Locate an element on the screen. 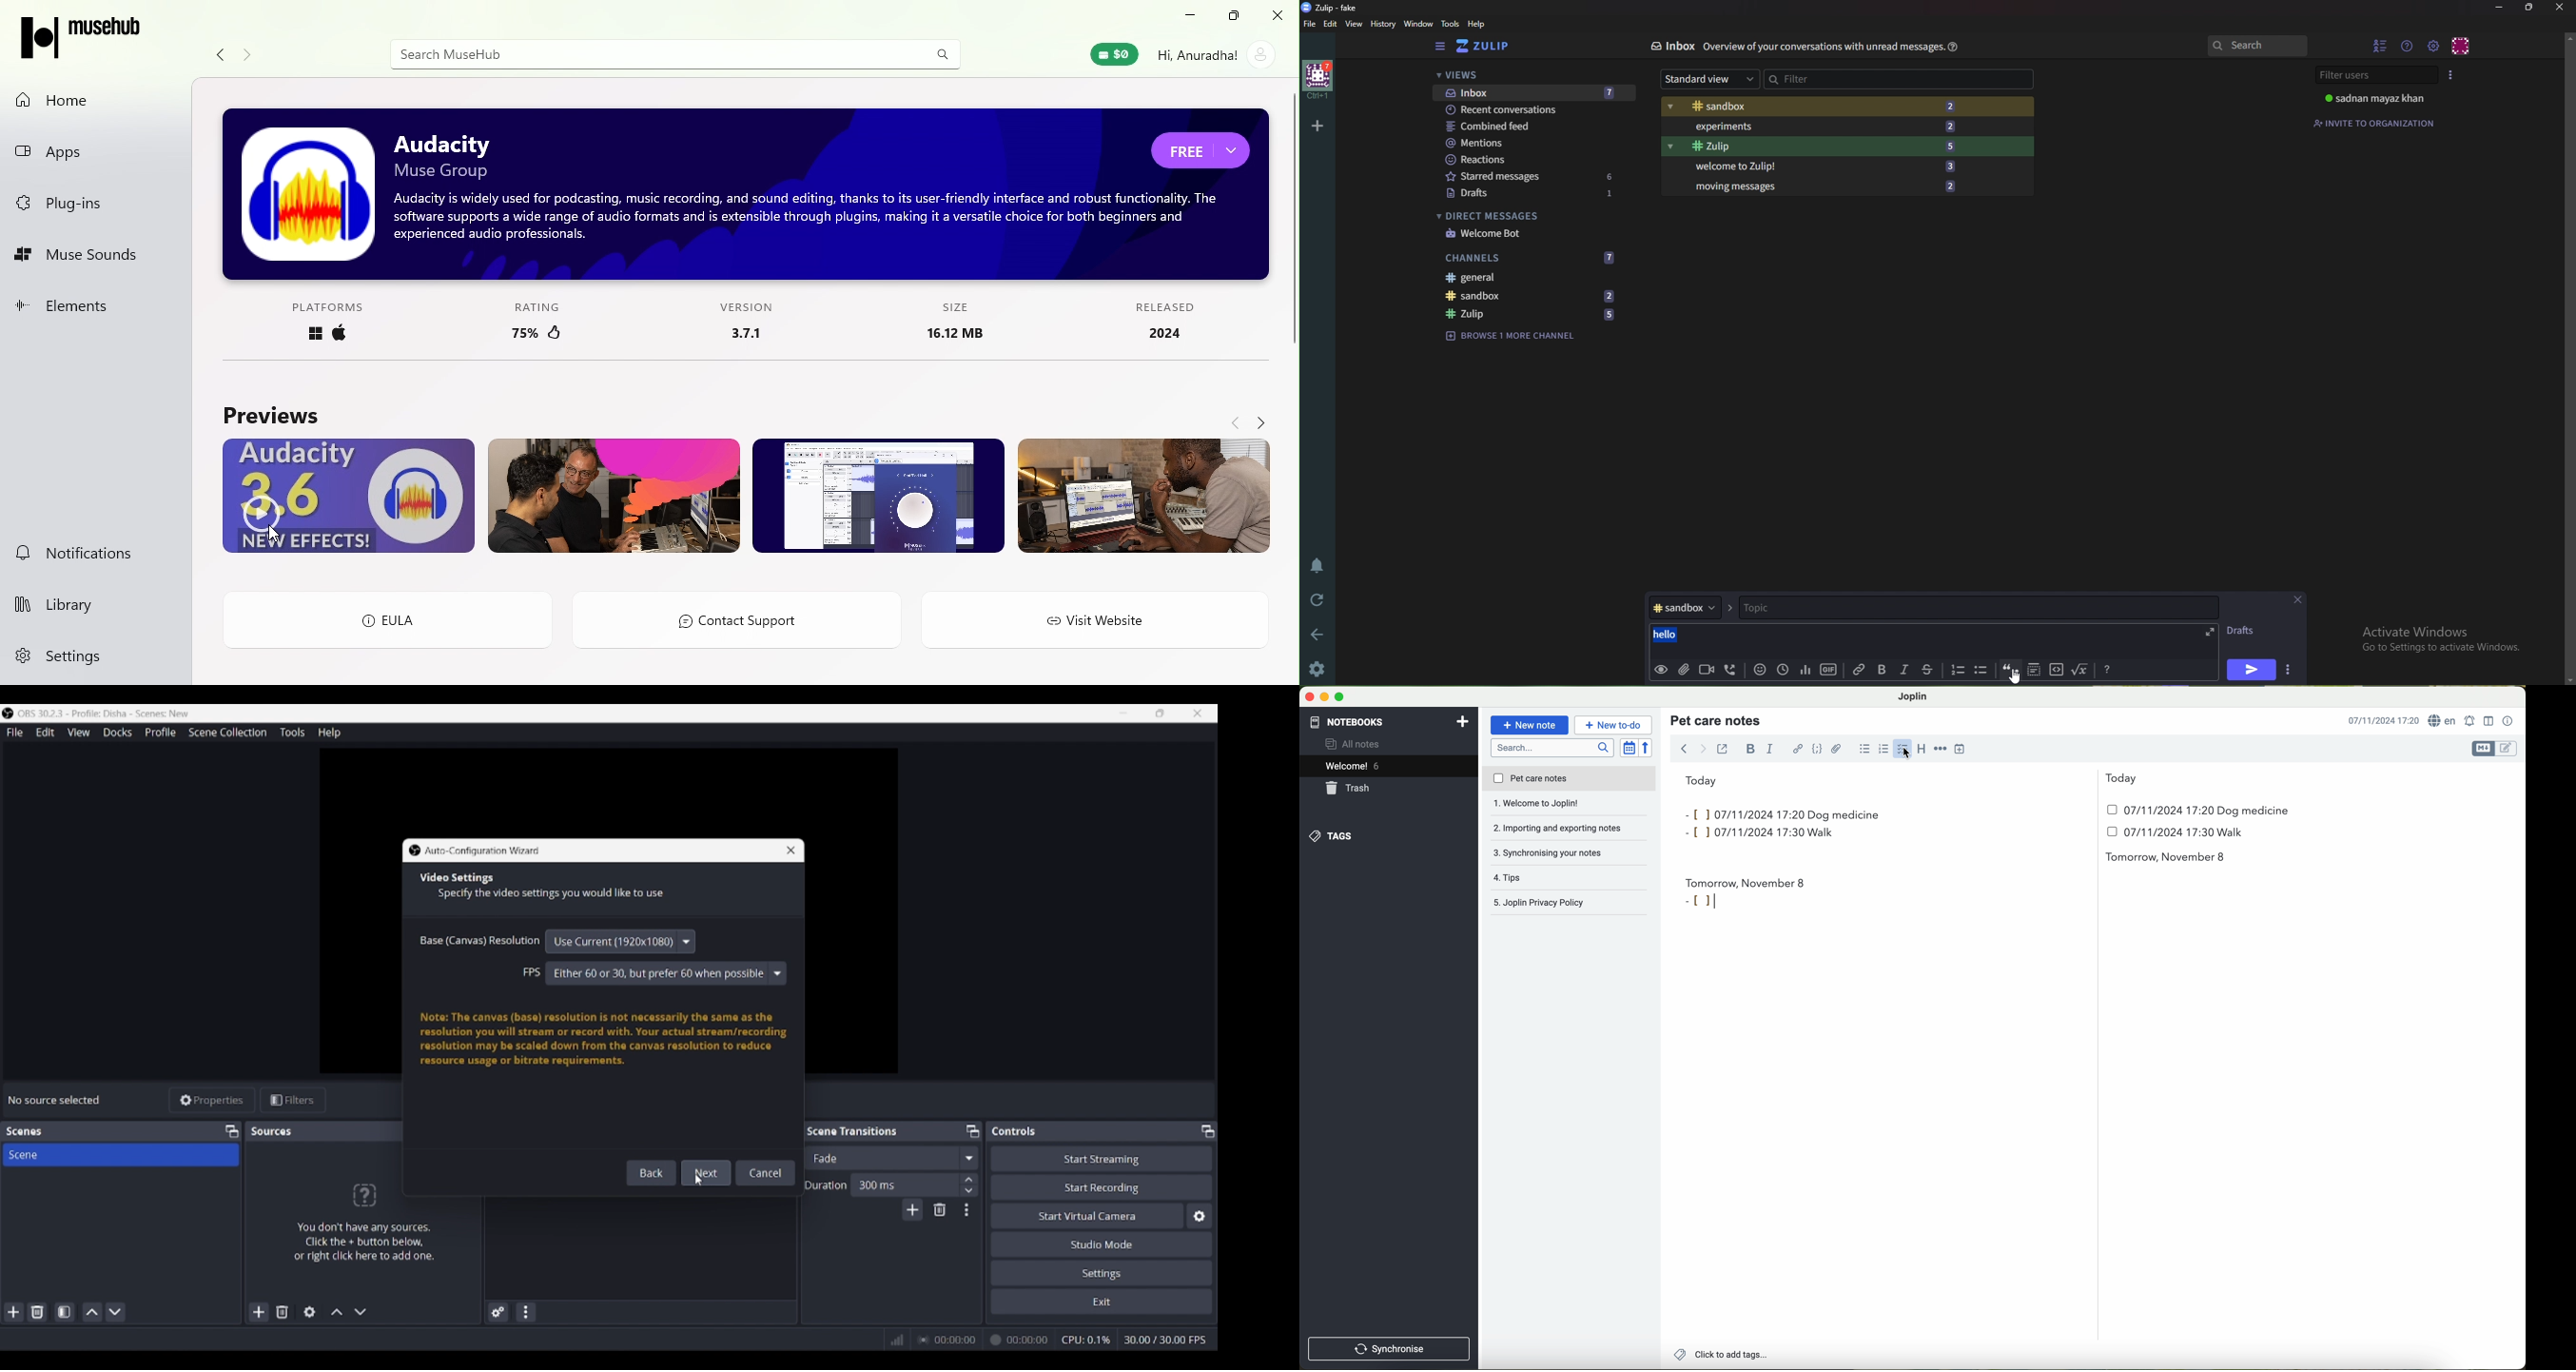  Edit is located at coordinates (1331, 24).